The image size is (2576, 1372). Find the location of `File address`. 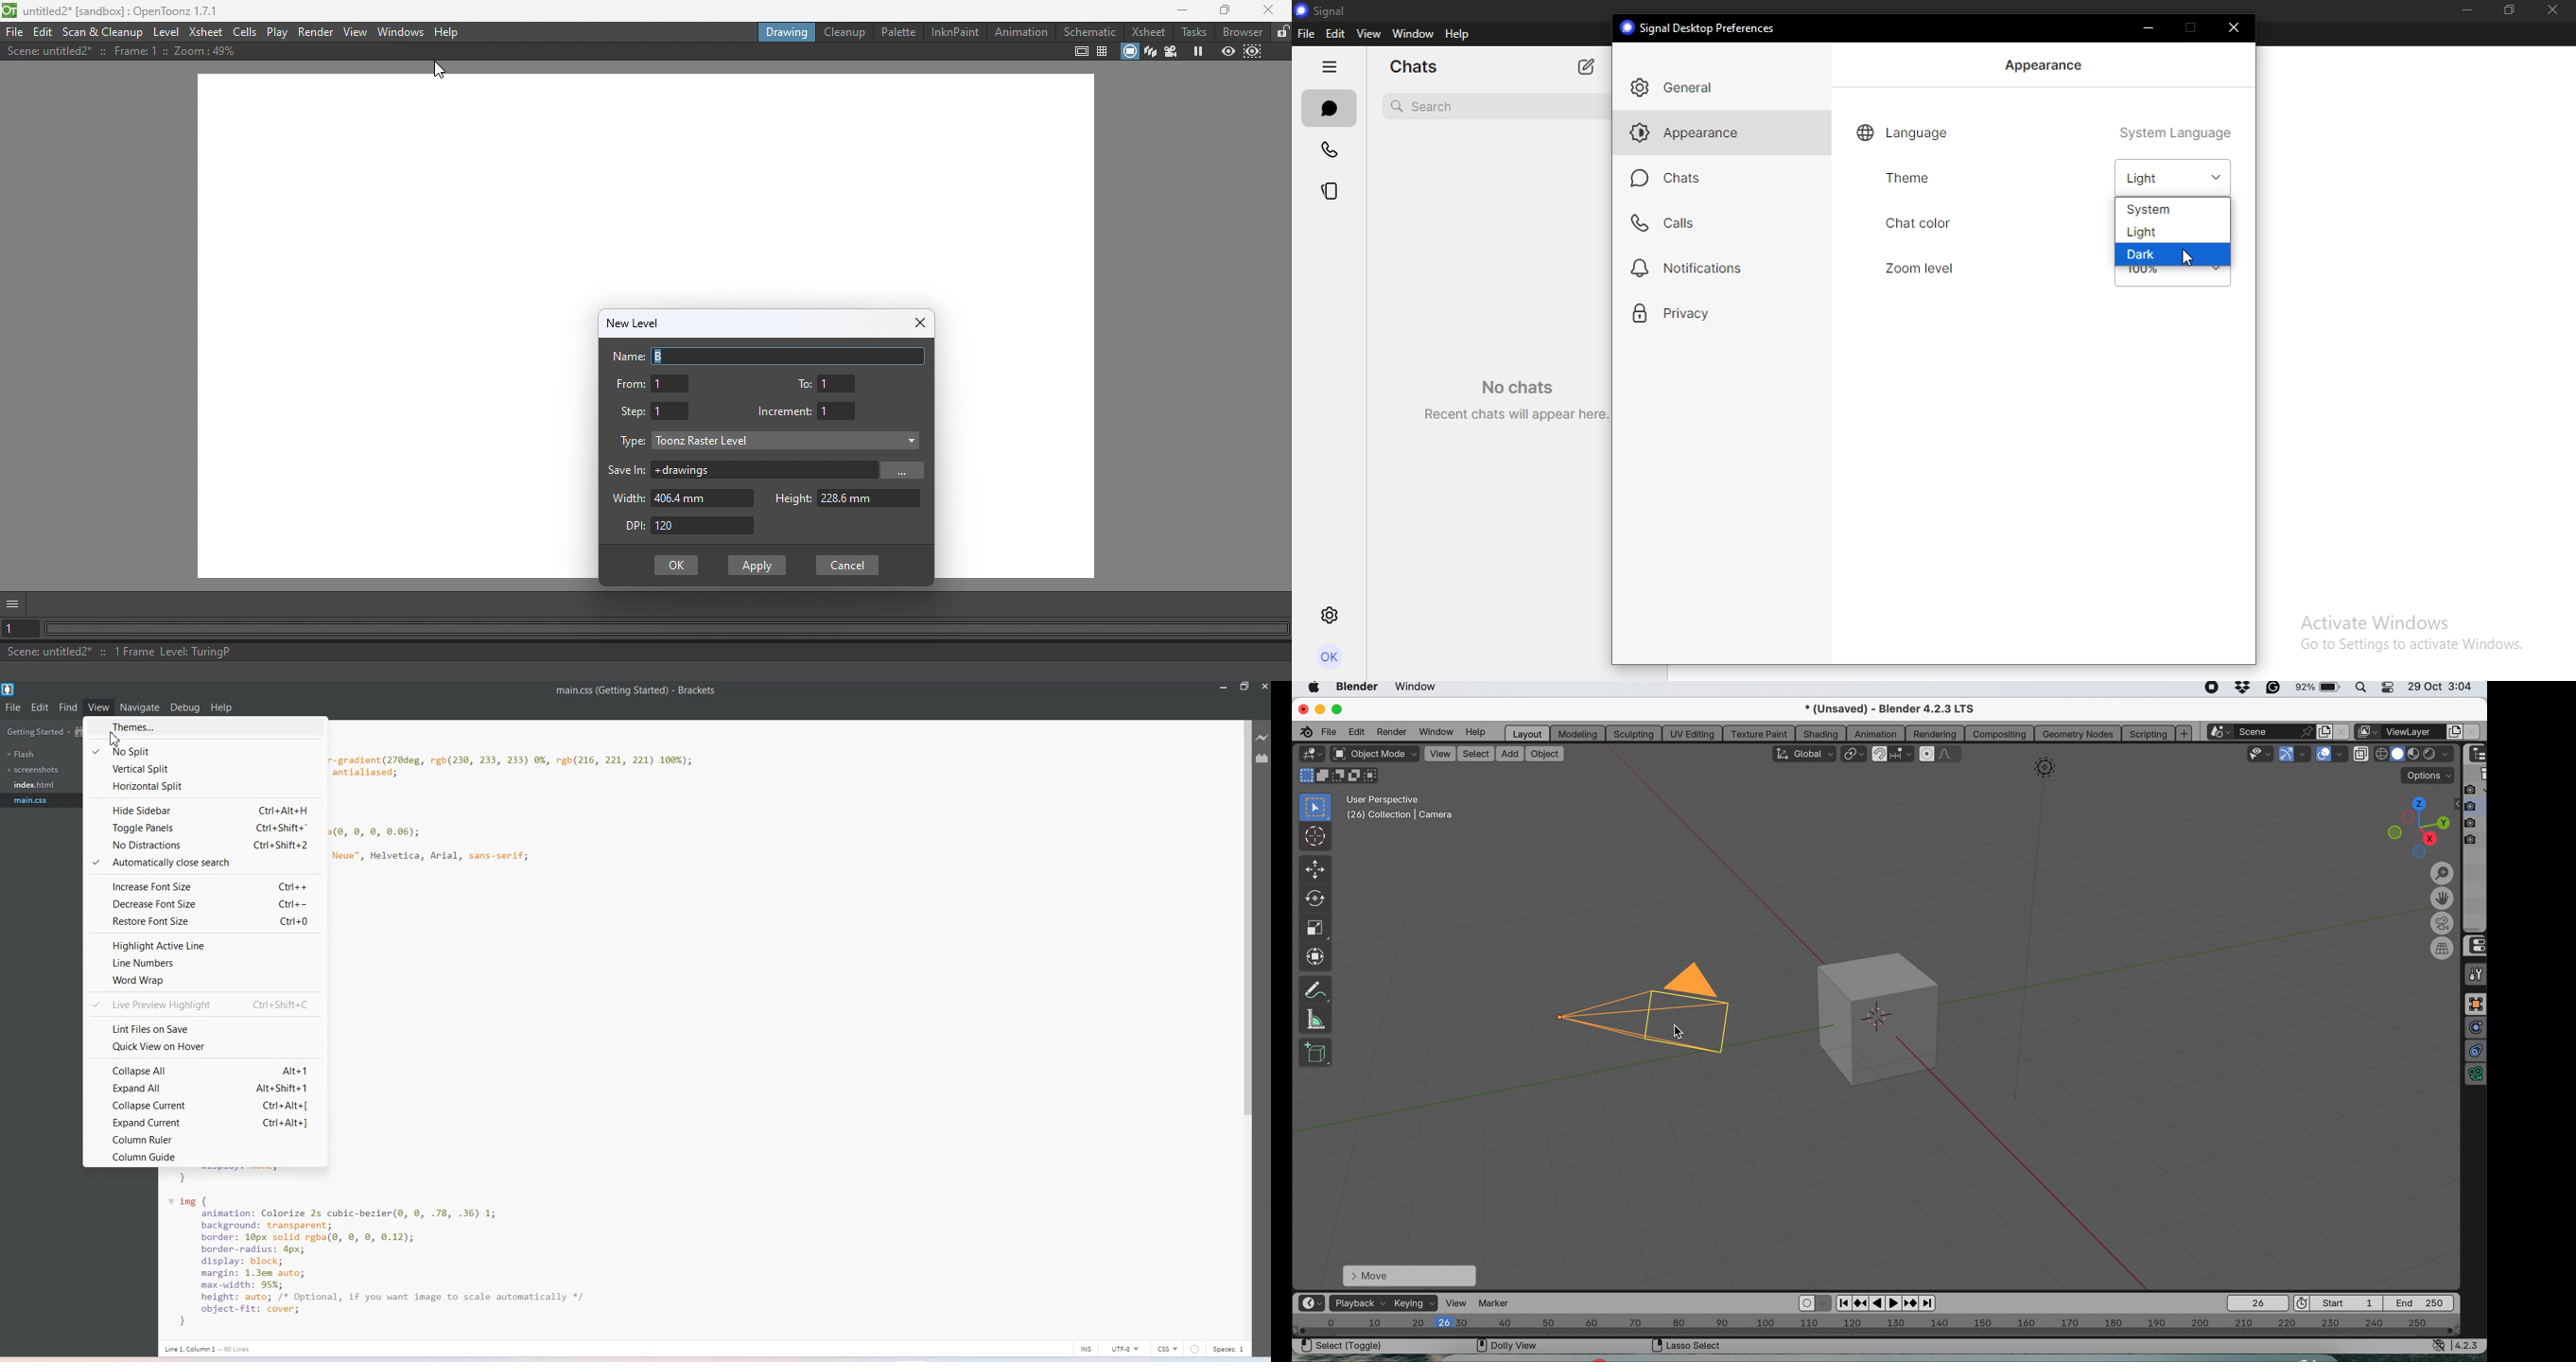

File address is located at coordinates (763, 471).